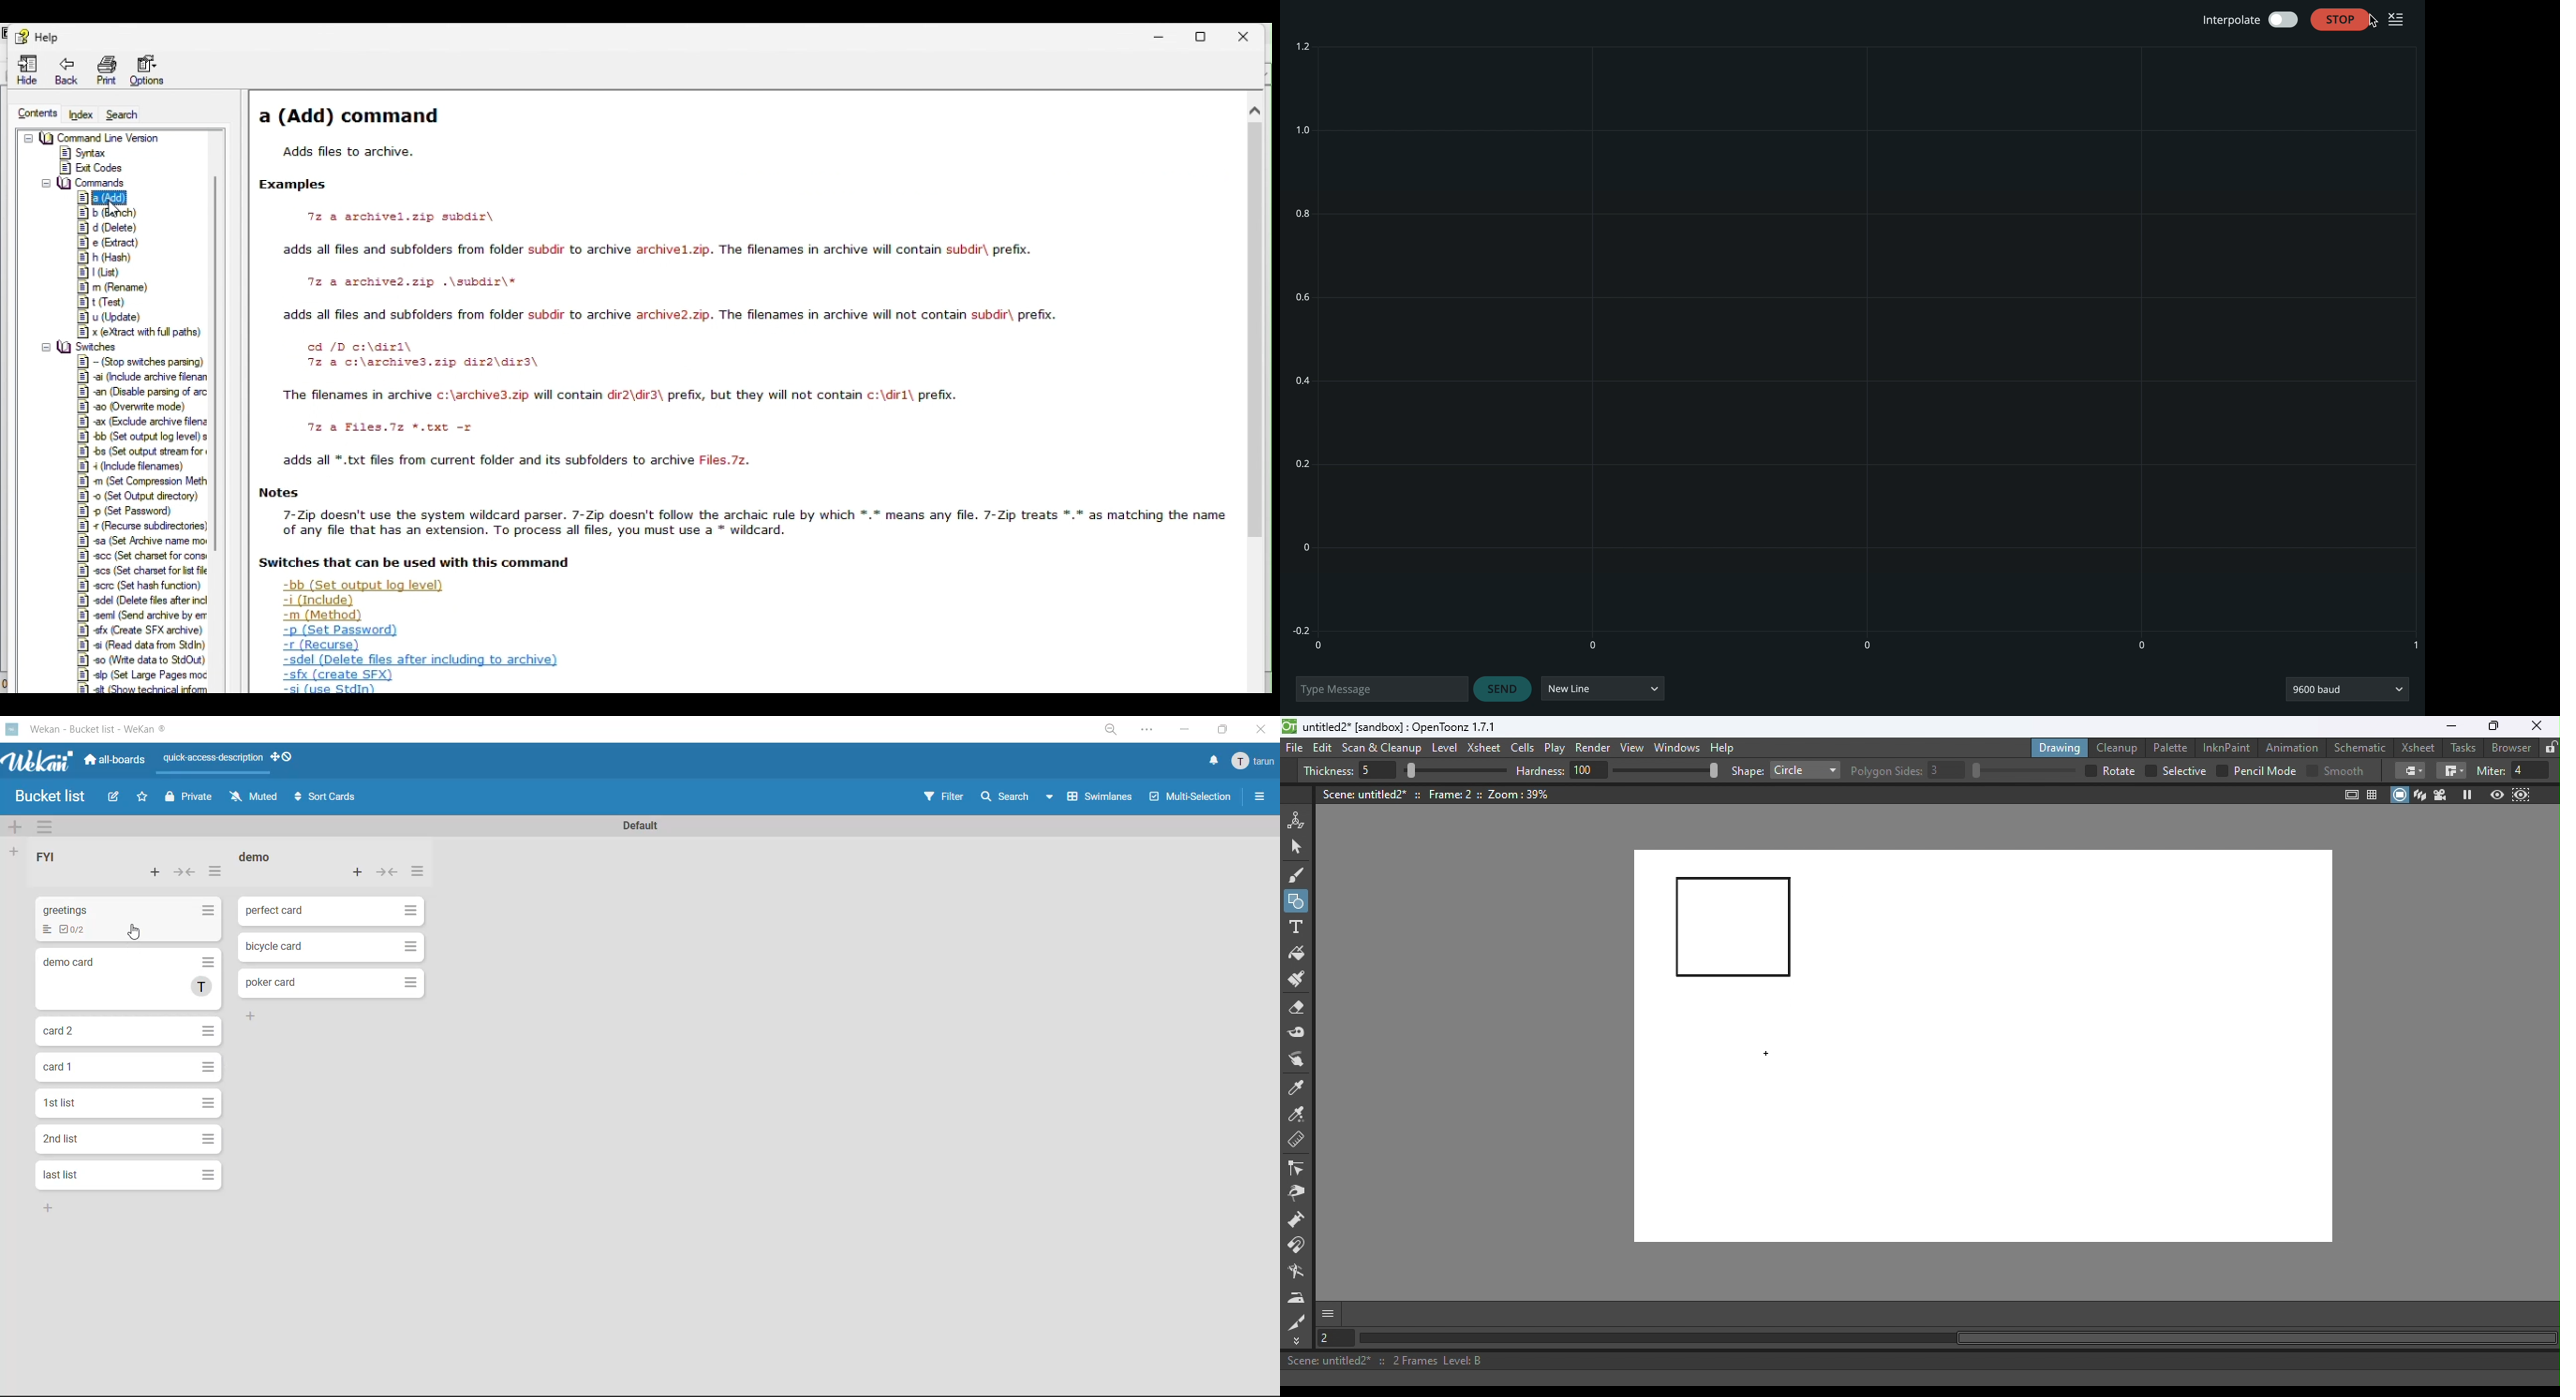  What do you see at coordinates (1187, 731) in the screenshot?
I see `minimize` at bounding box center [1187, 731].